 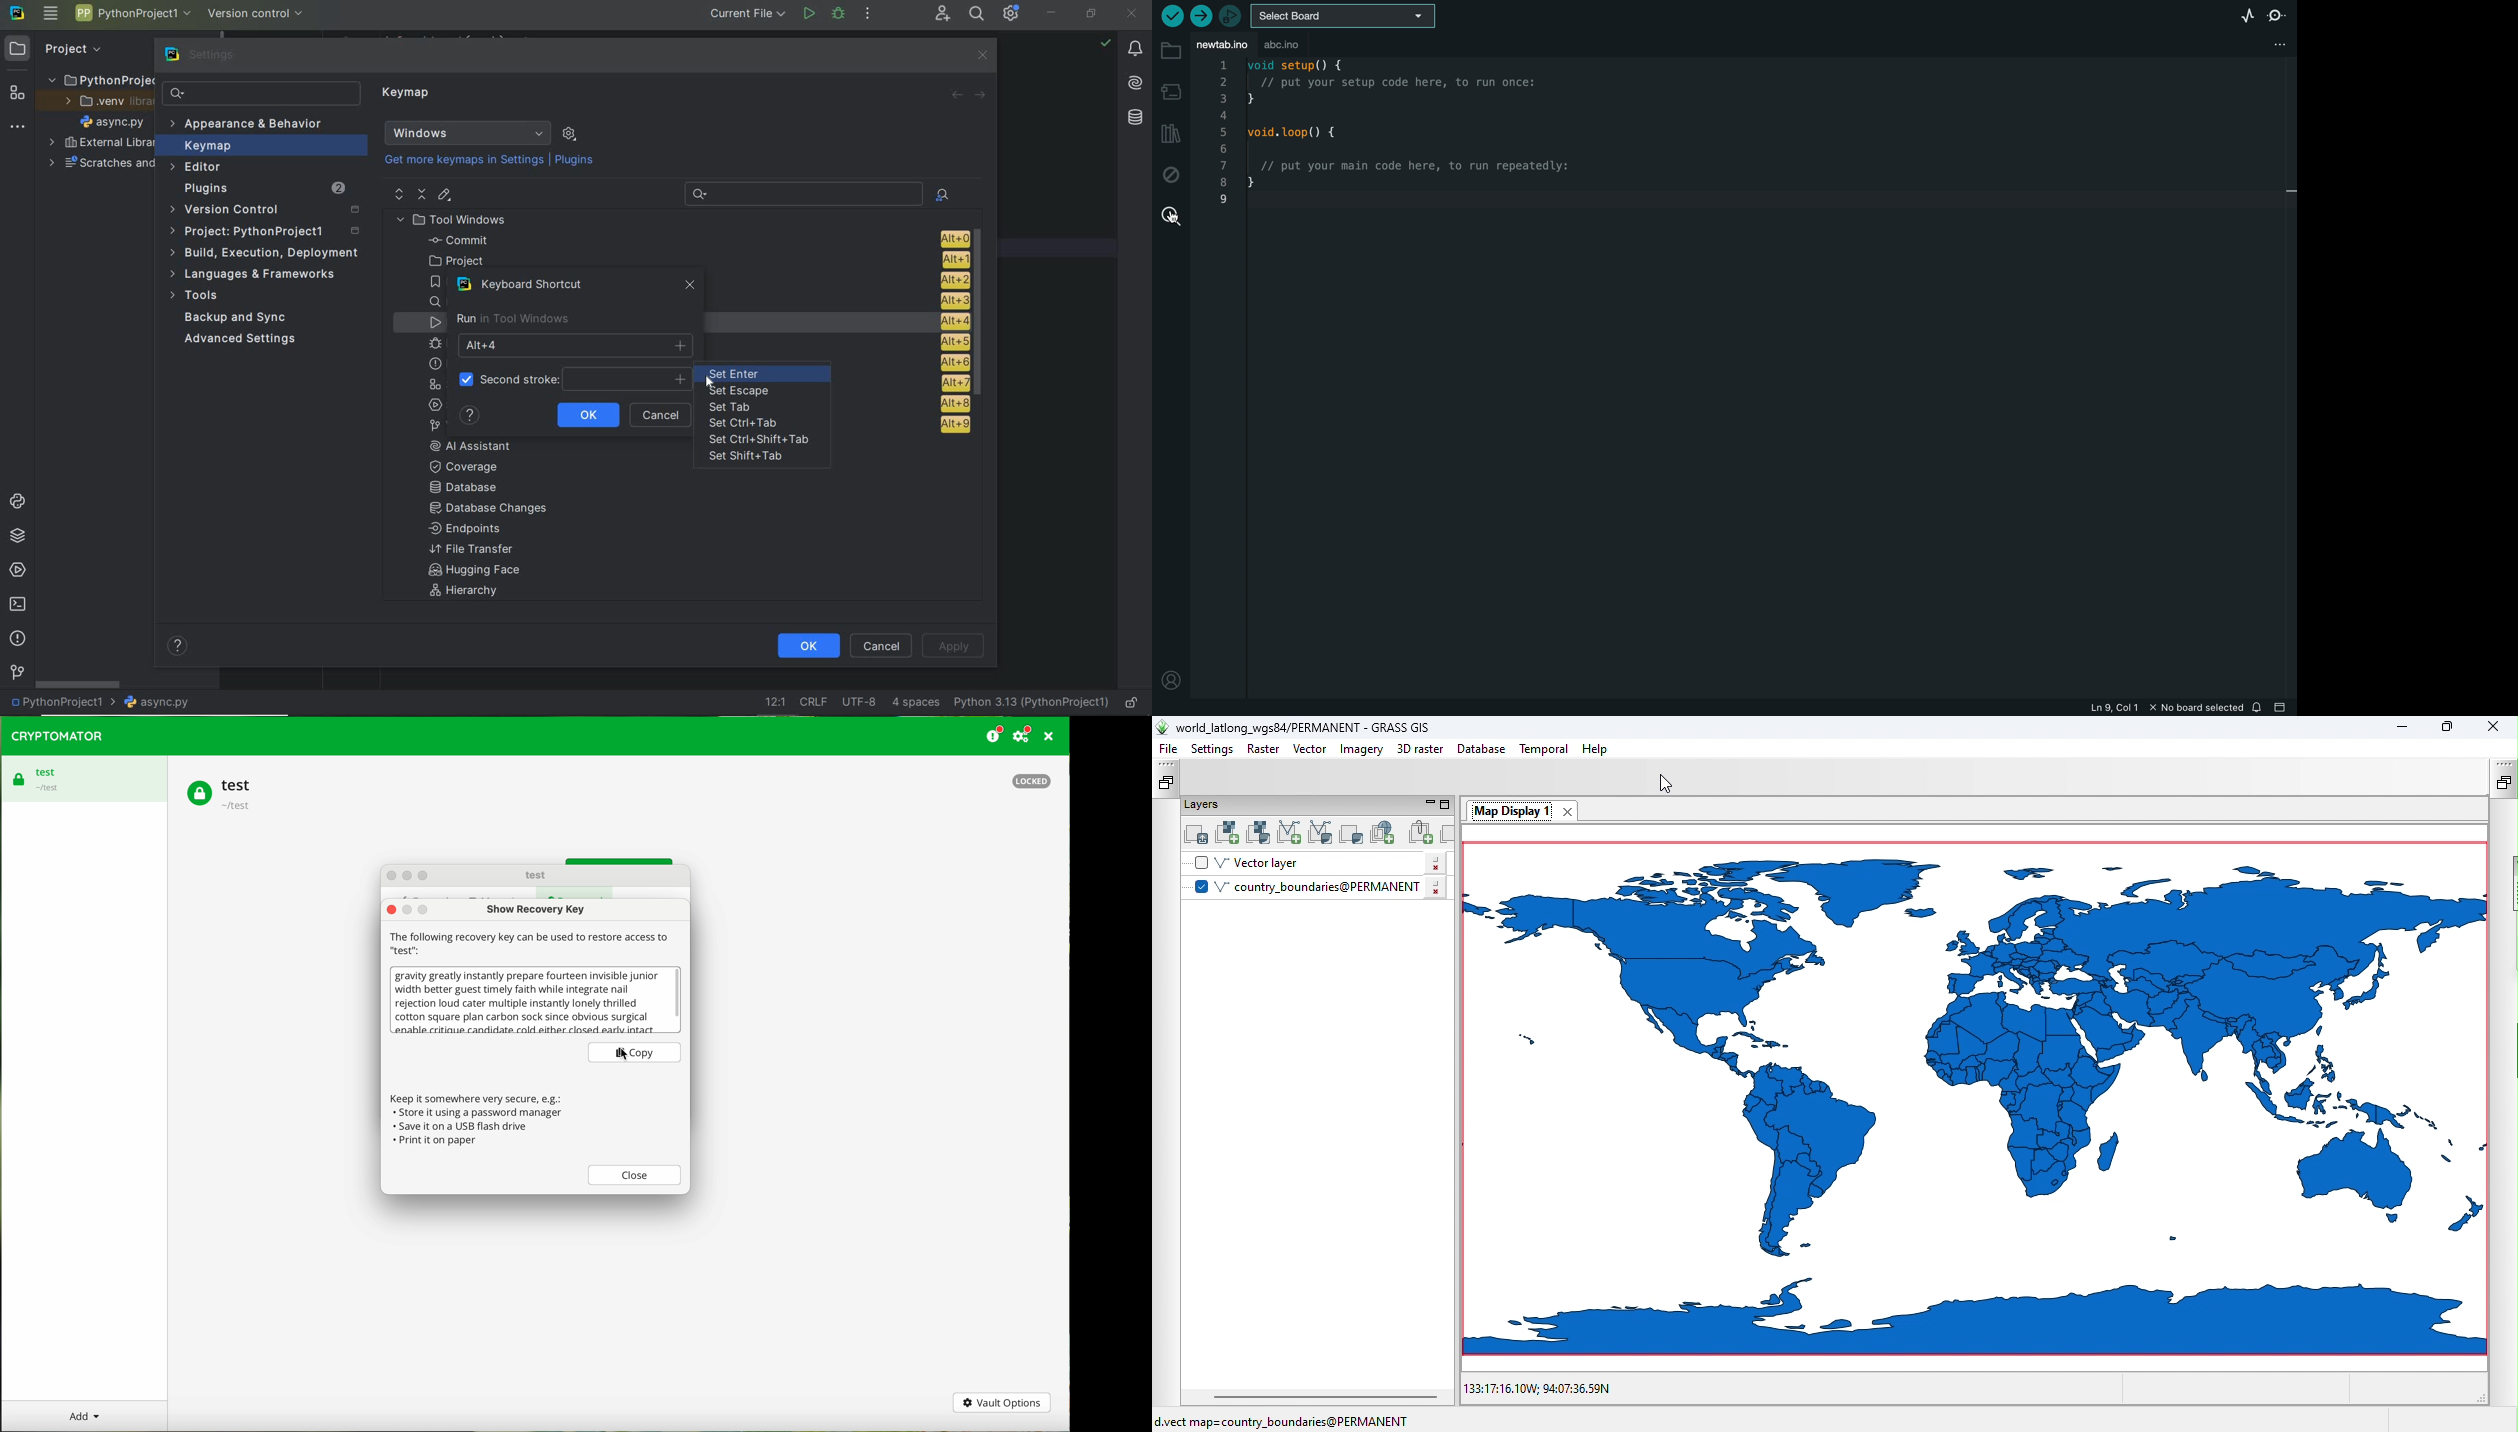 What do you see at coordinates (1134, 117) in the screenshot?
I see `database` at bounding box center [1134, 117].